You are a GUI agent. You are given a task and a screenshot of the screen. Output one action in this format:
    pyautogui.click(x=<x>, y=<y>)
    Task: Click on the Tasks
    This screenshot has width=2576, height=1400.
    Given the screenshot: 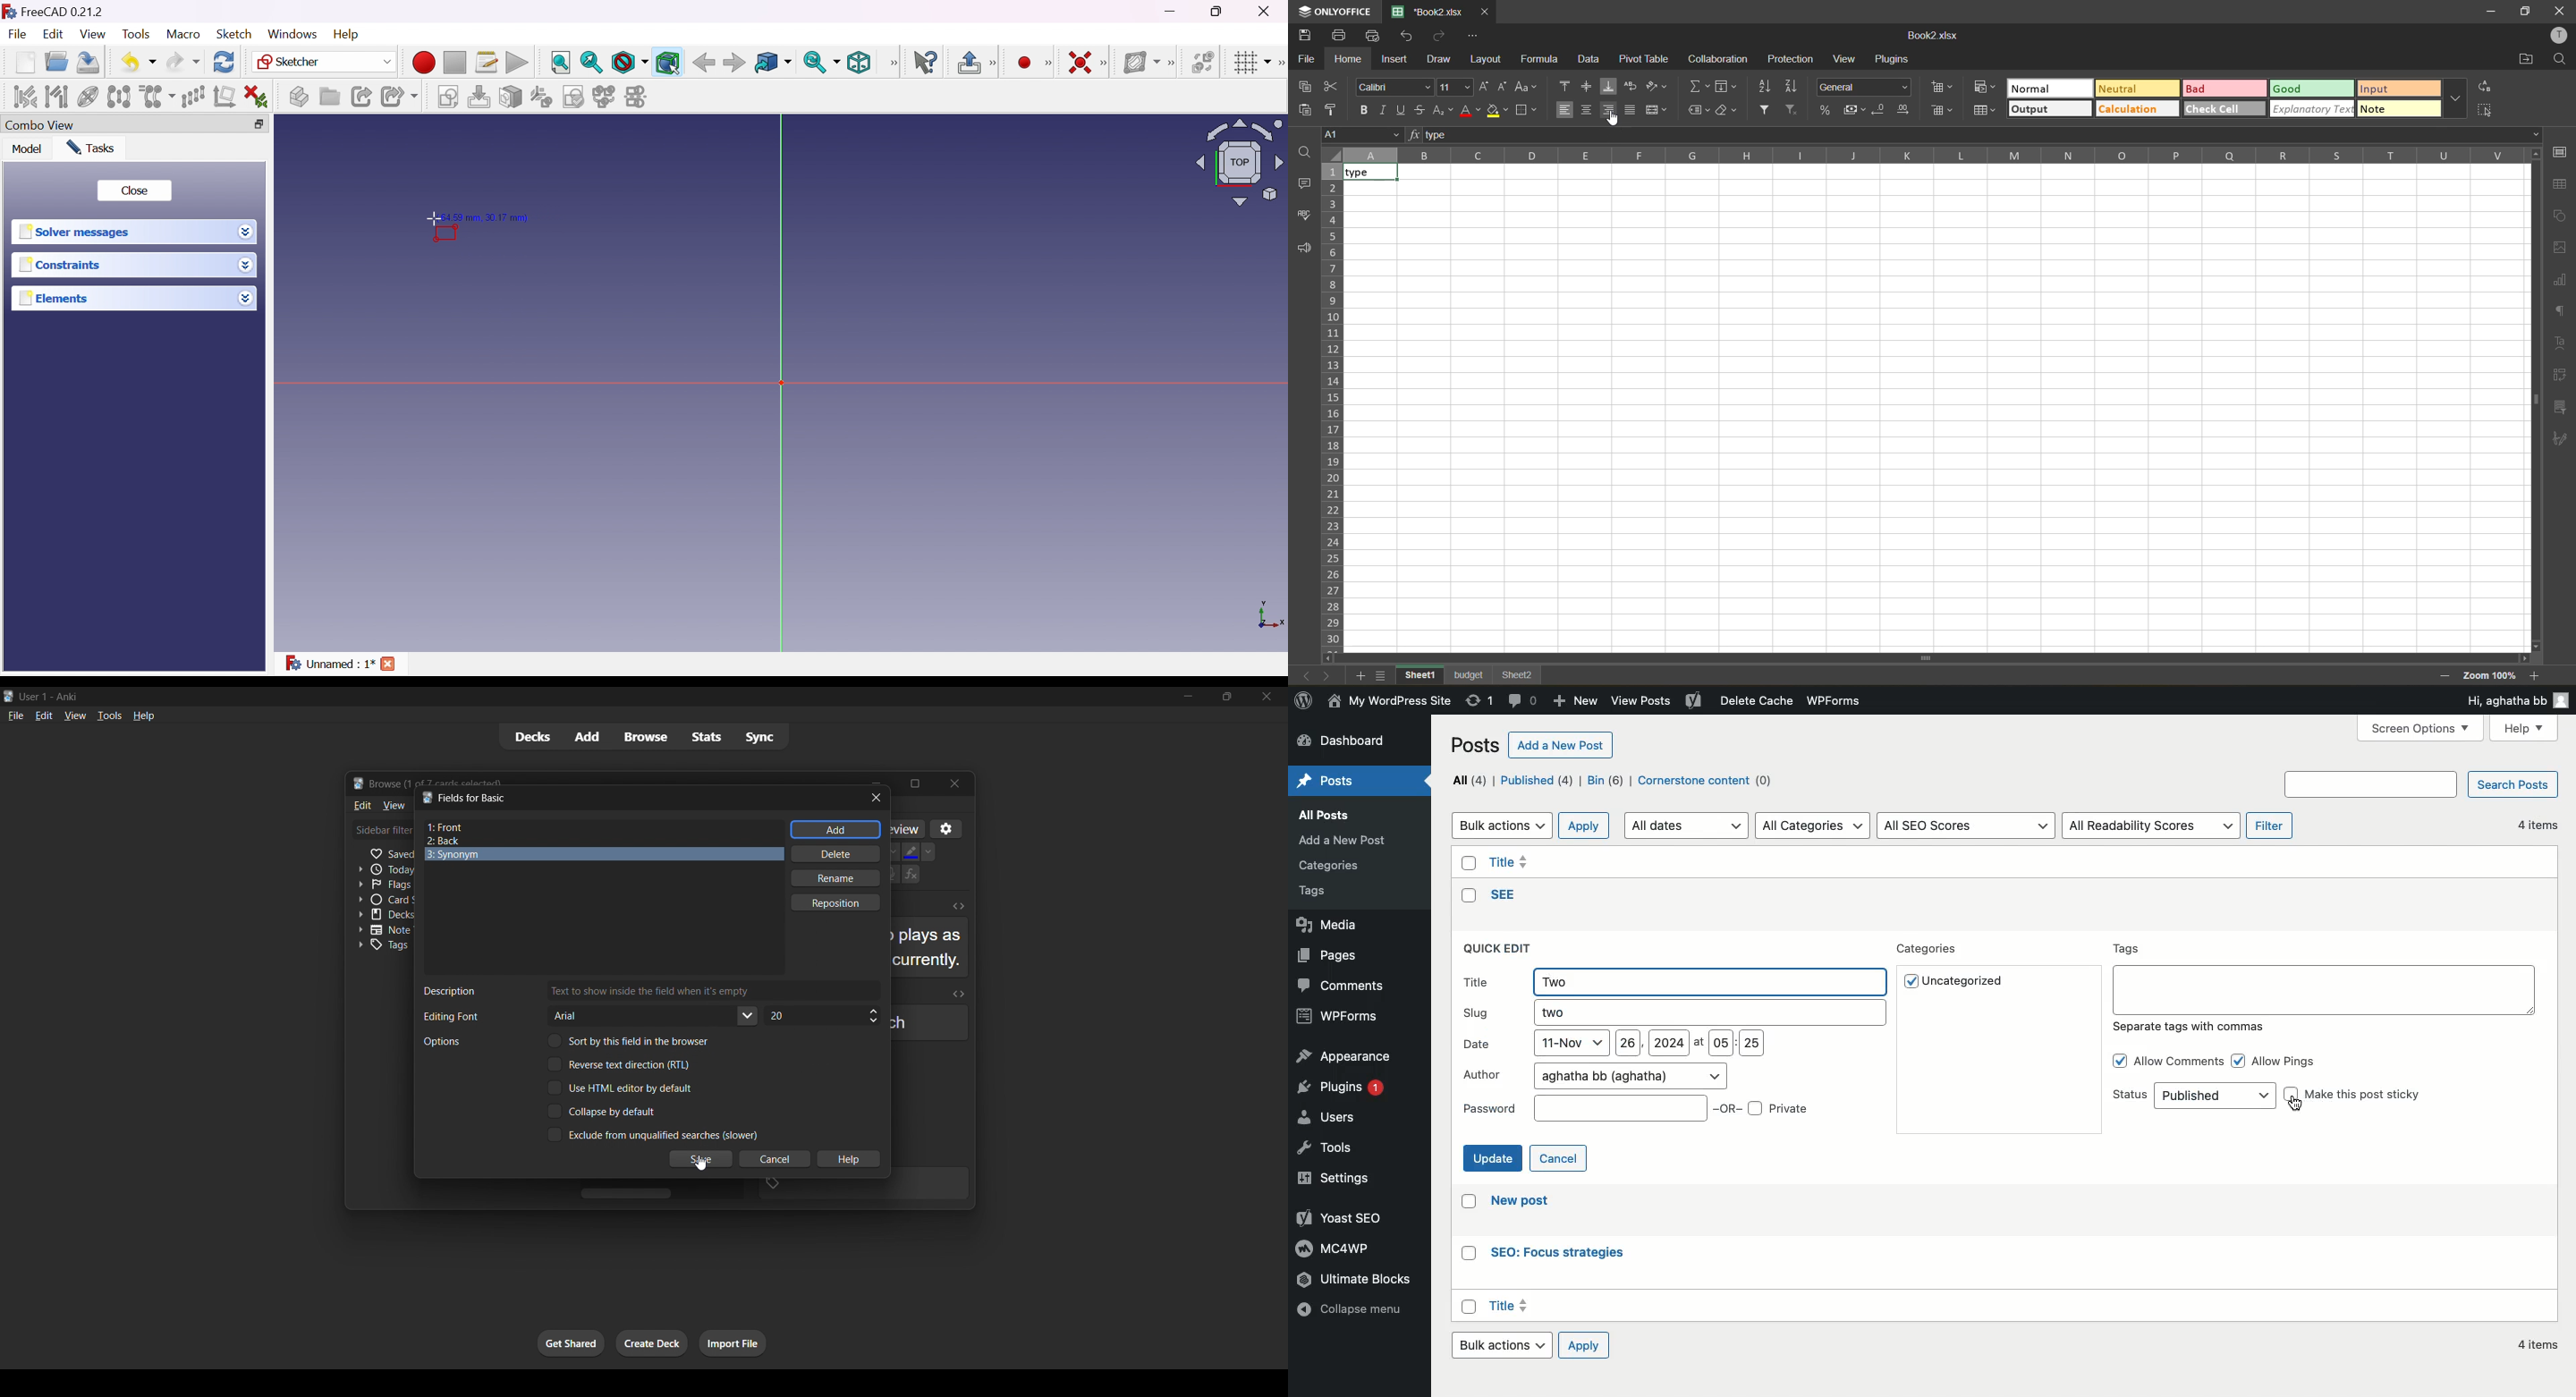 What is the action you would take?
    pyautogui.click(x=91, y=148)
    